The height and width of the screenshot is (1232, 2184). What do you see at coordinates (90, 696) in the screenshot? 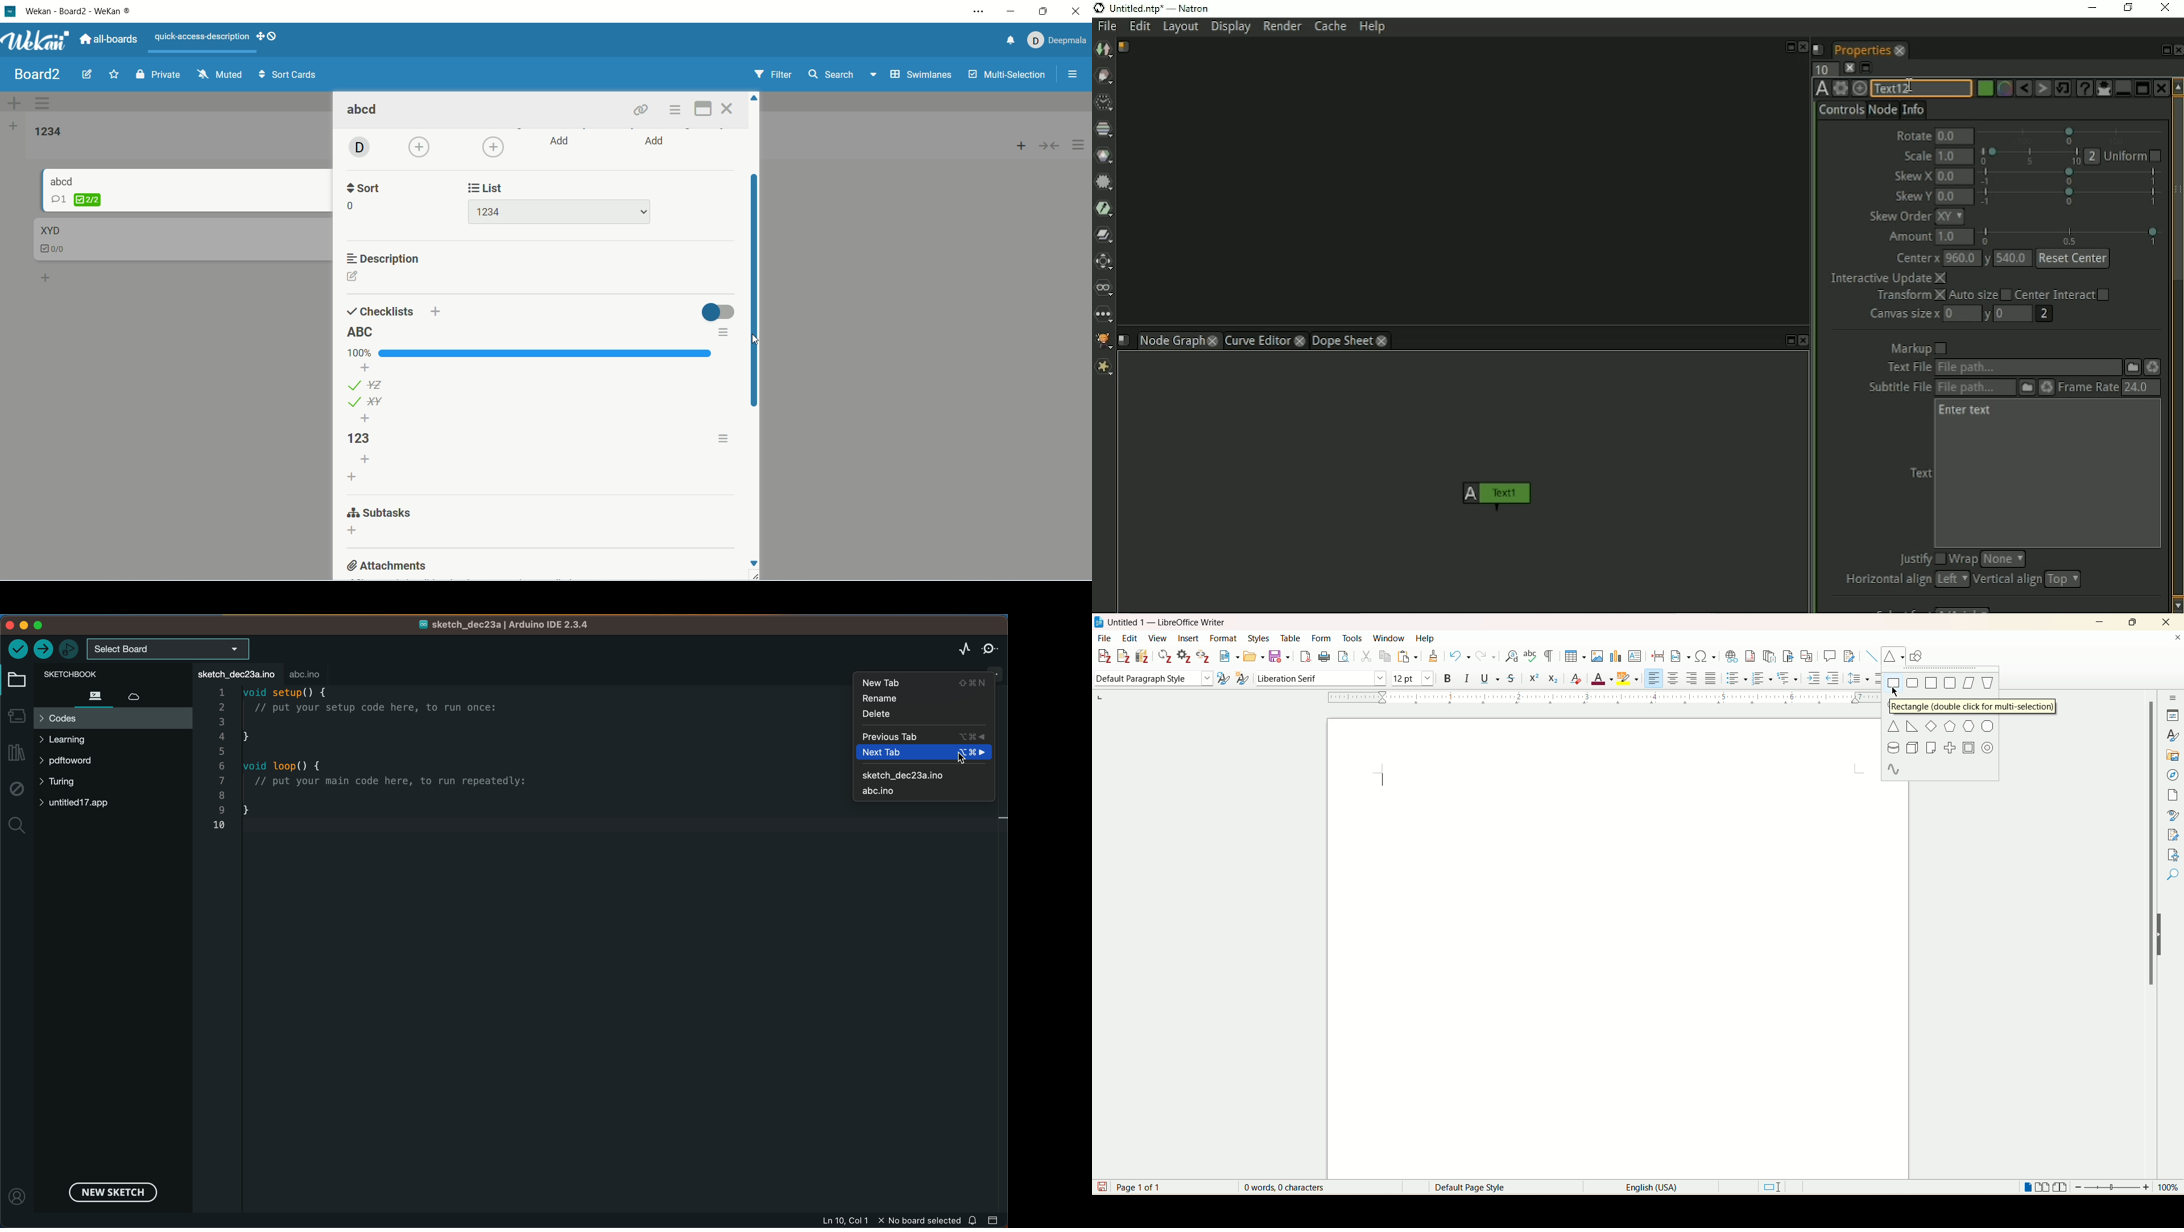
I see `files` at bounding box center [90, 696].